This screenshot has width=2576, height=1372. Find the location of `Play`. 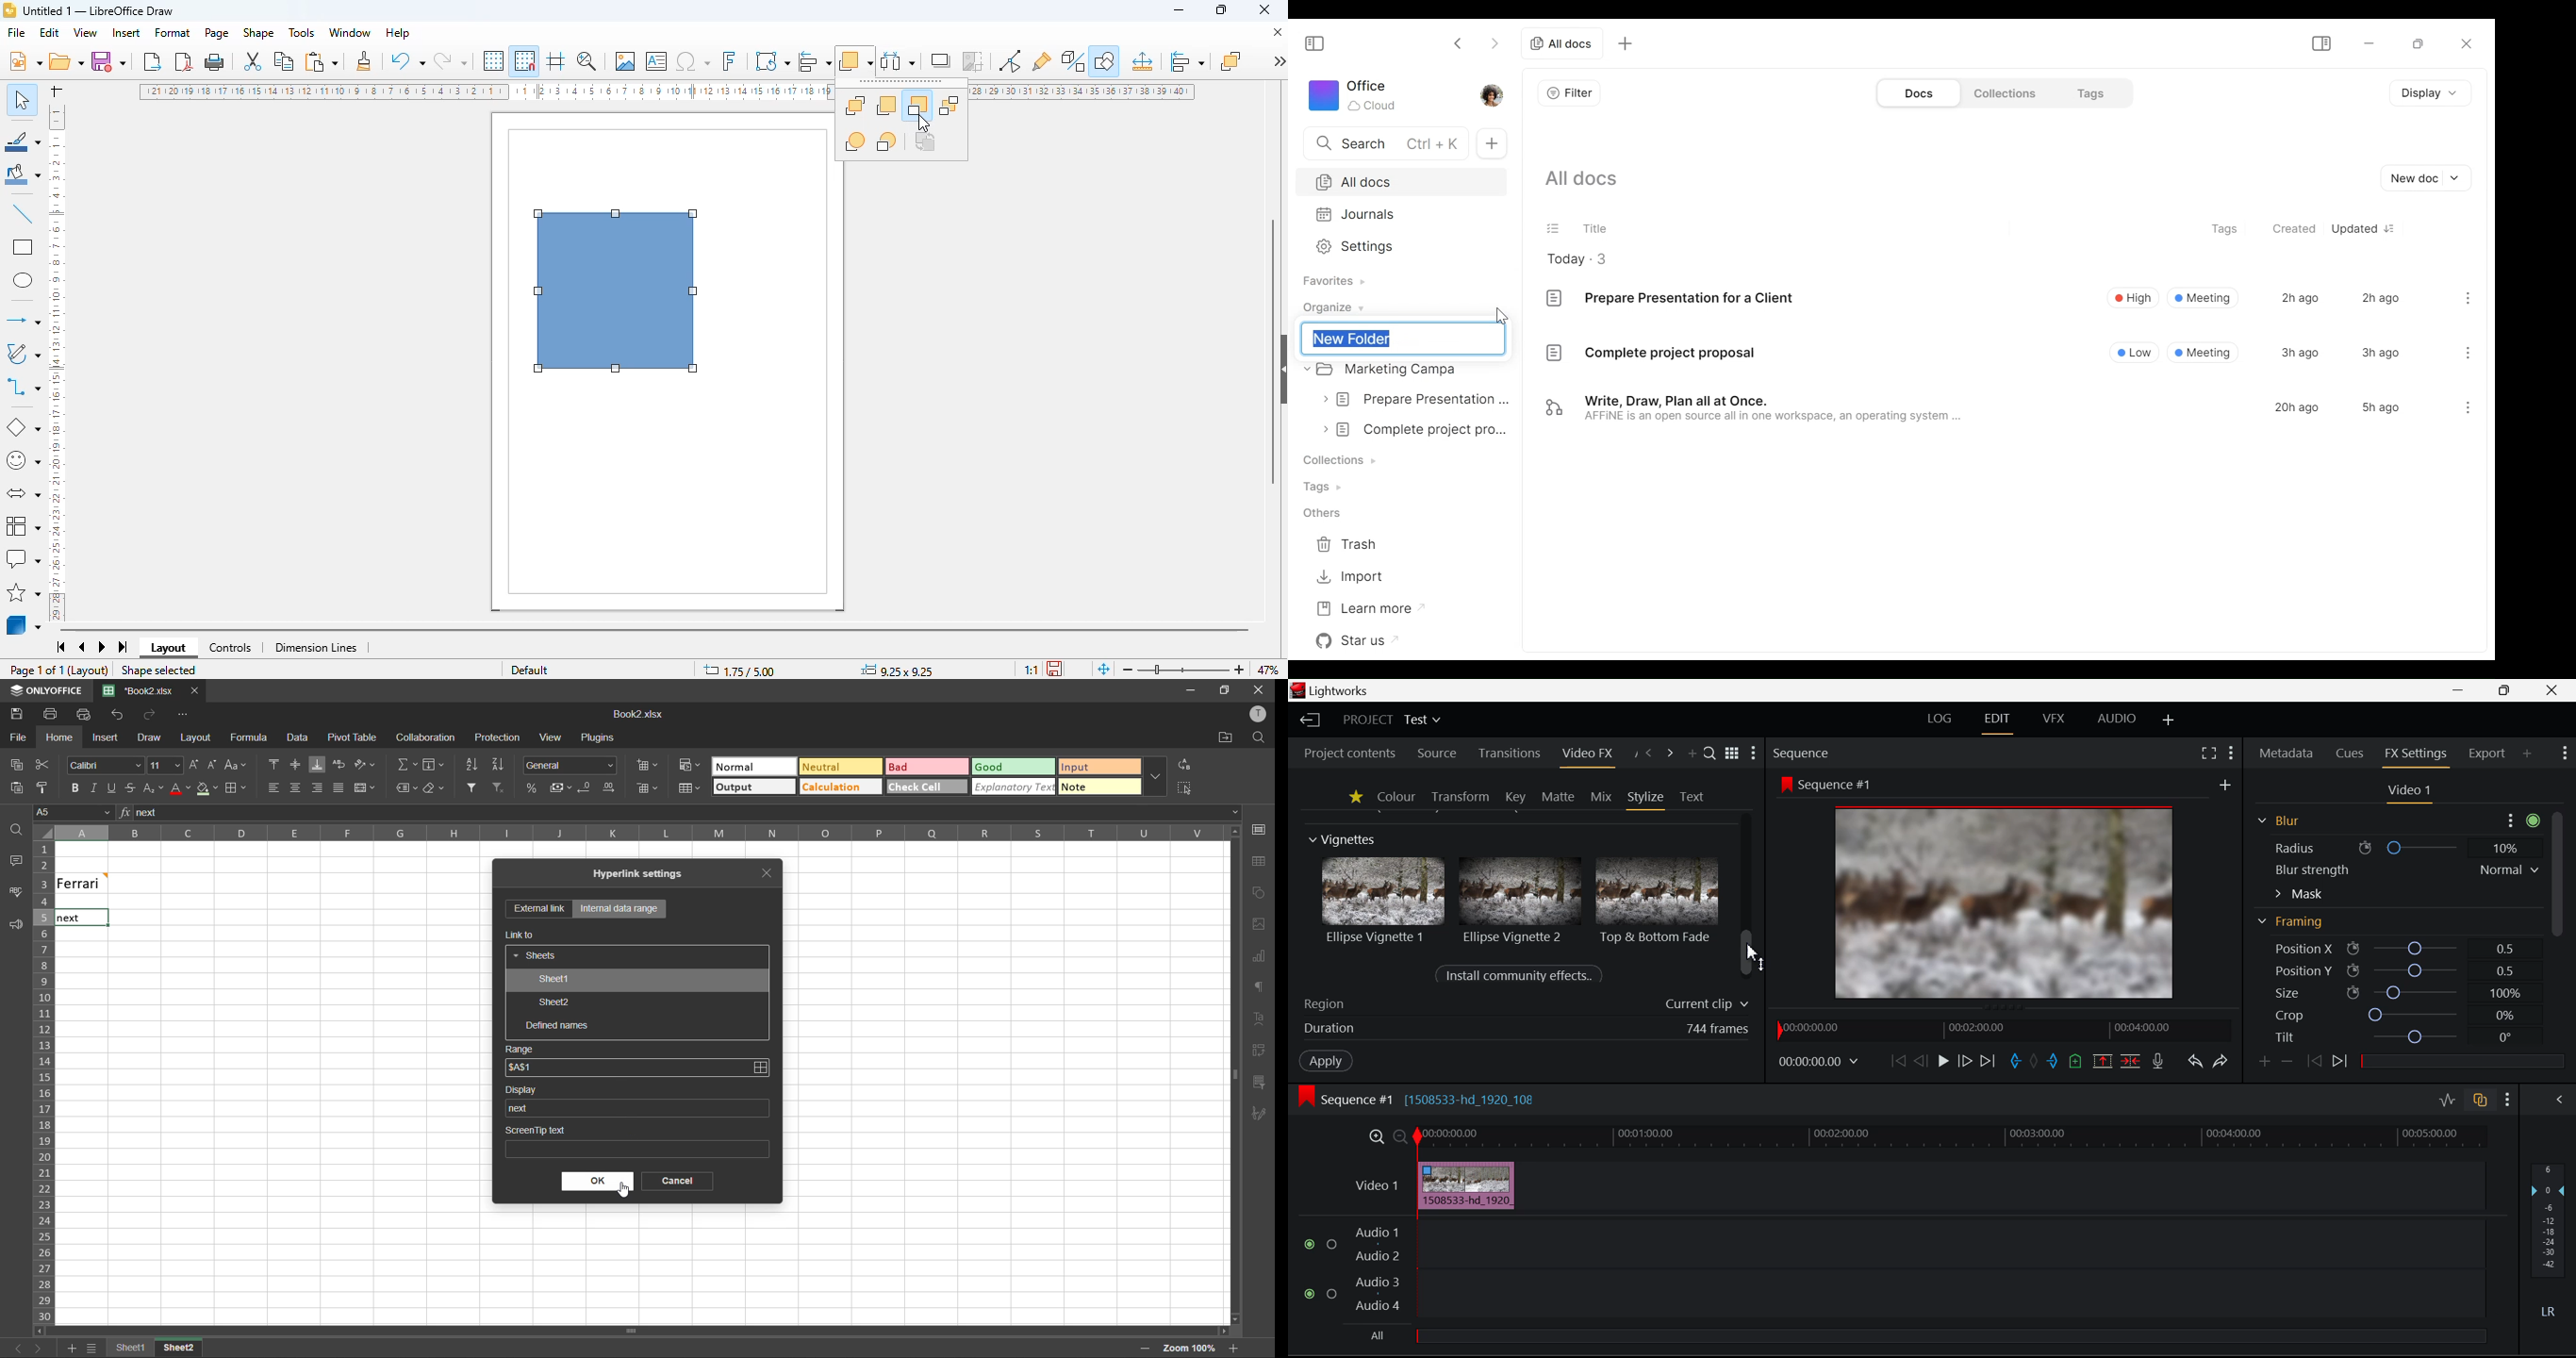

Play is located at coordinates (1941, 1061).